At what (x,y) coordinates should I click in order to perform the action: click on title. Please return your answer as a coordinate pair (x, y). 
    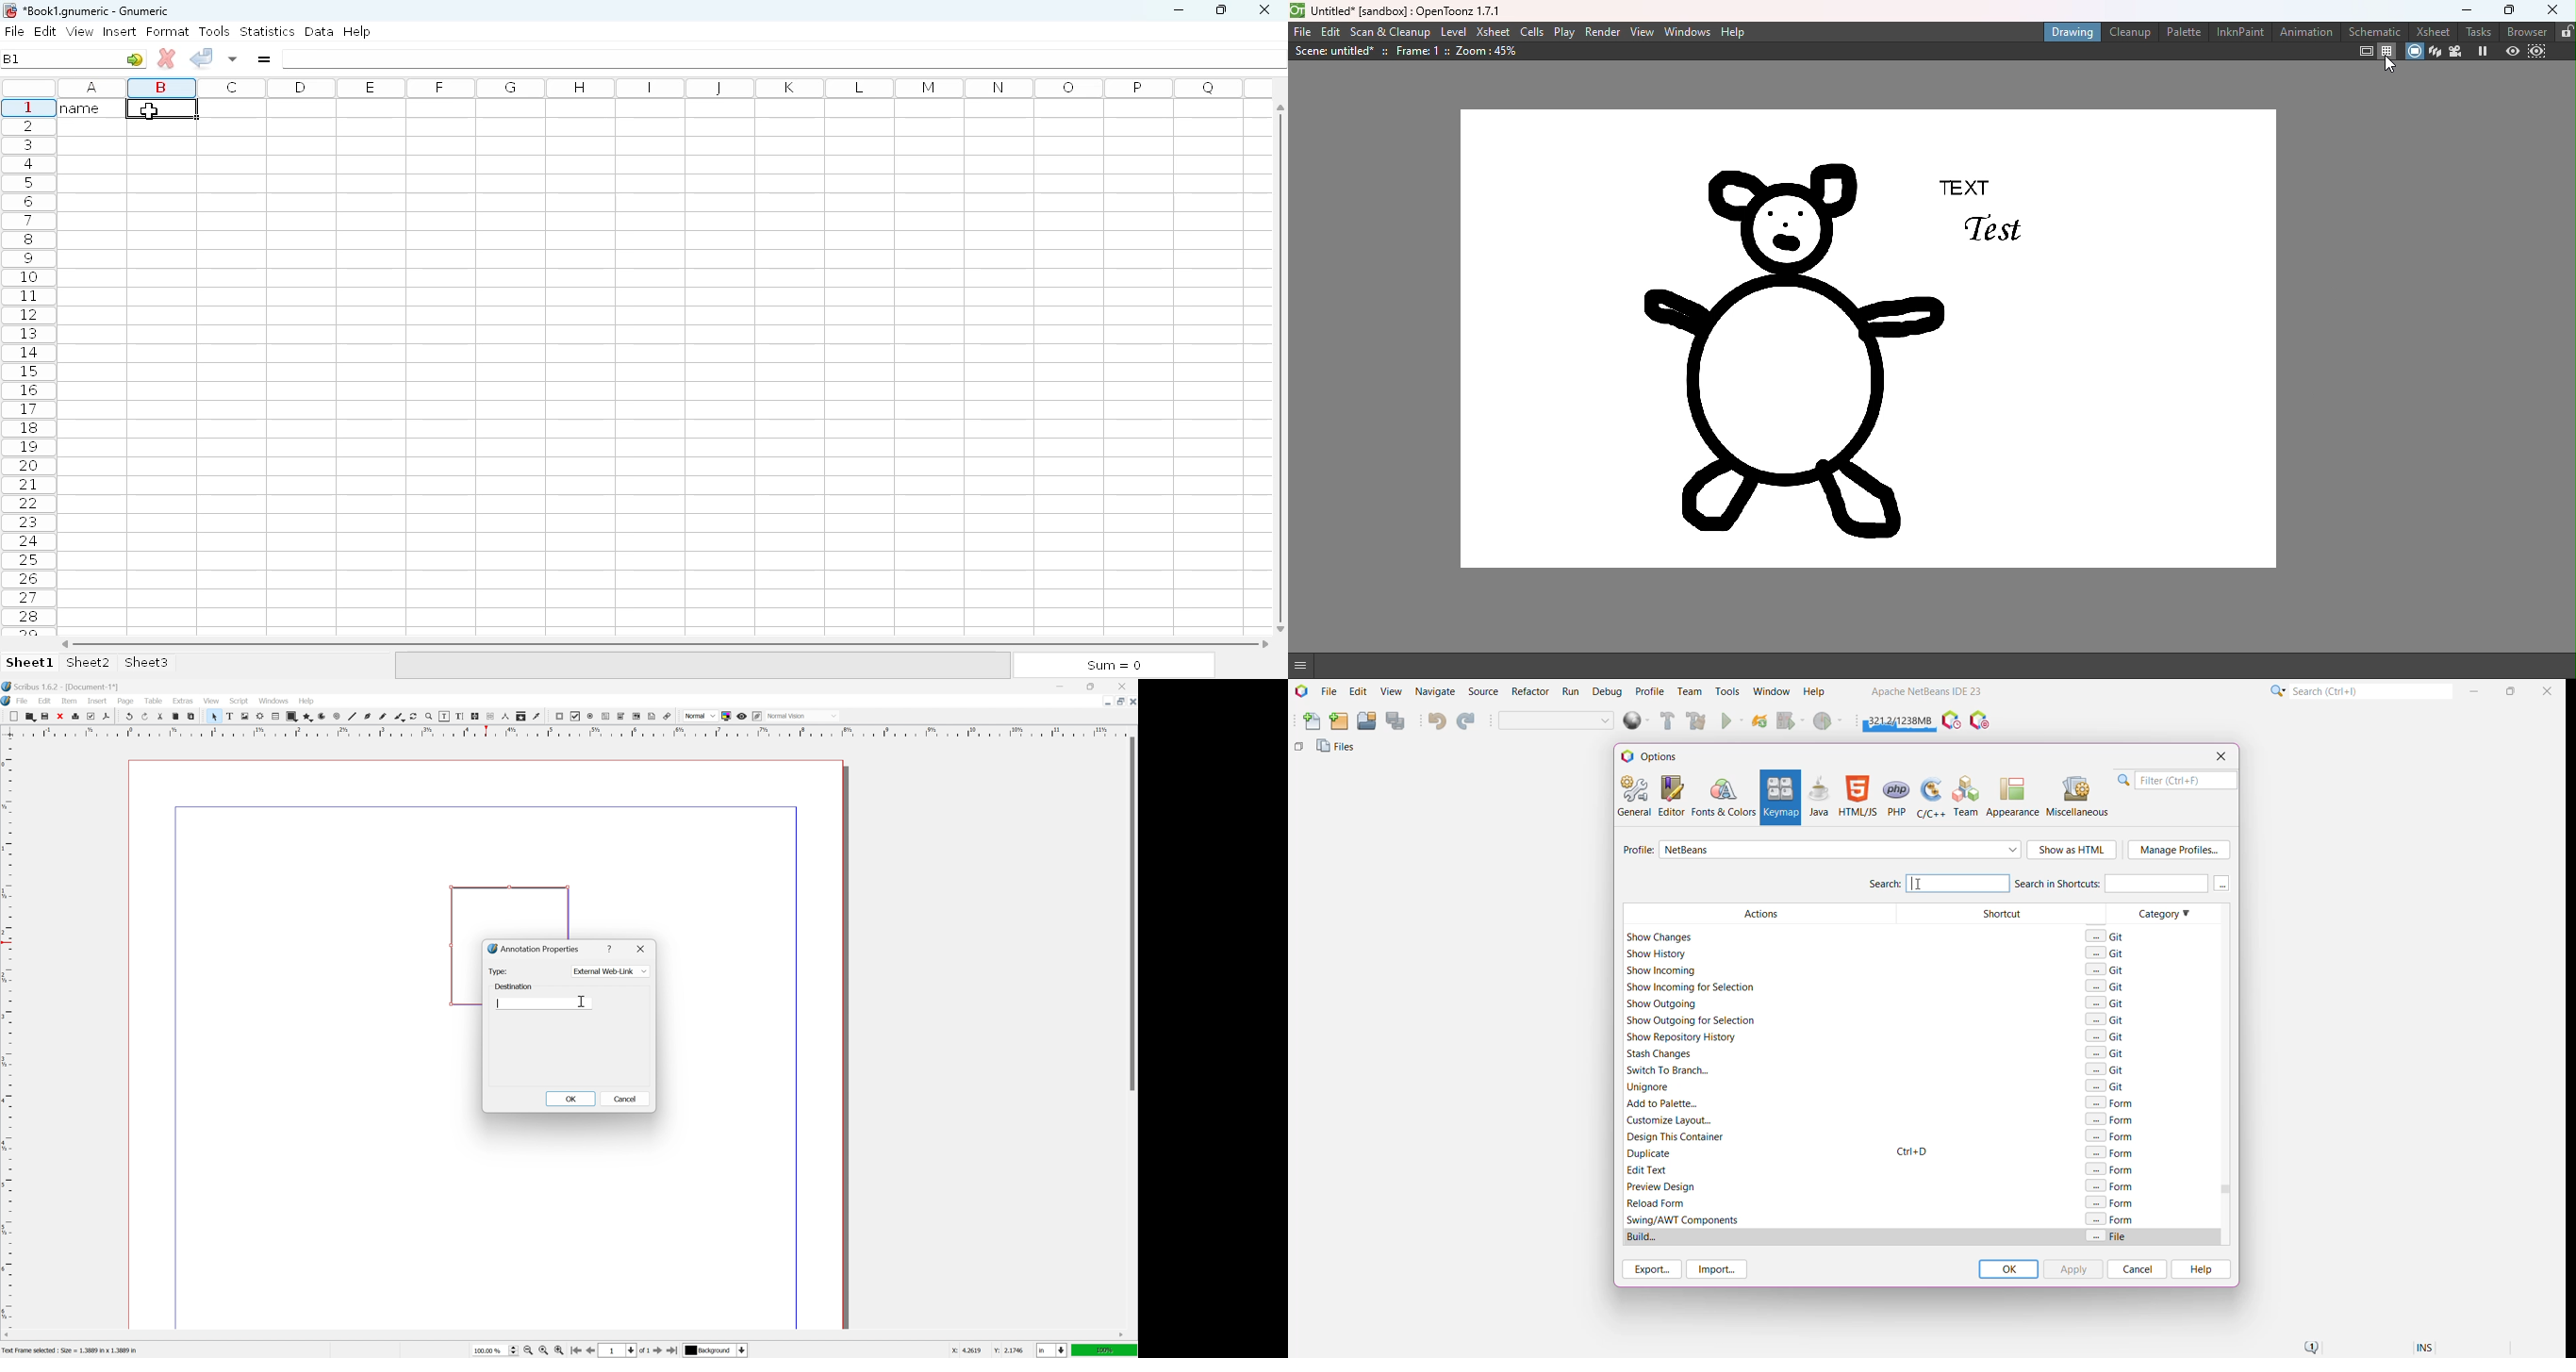
    Looking at the image, I should click on (97, 11).